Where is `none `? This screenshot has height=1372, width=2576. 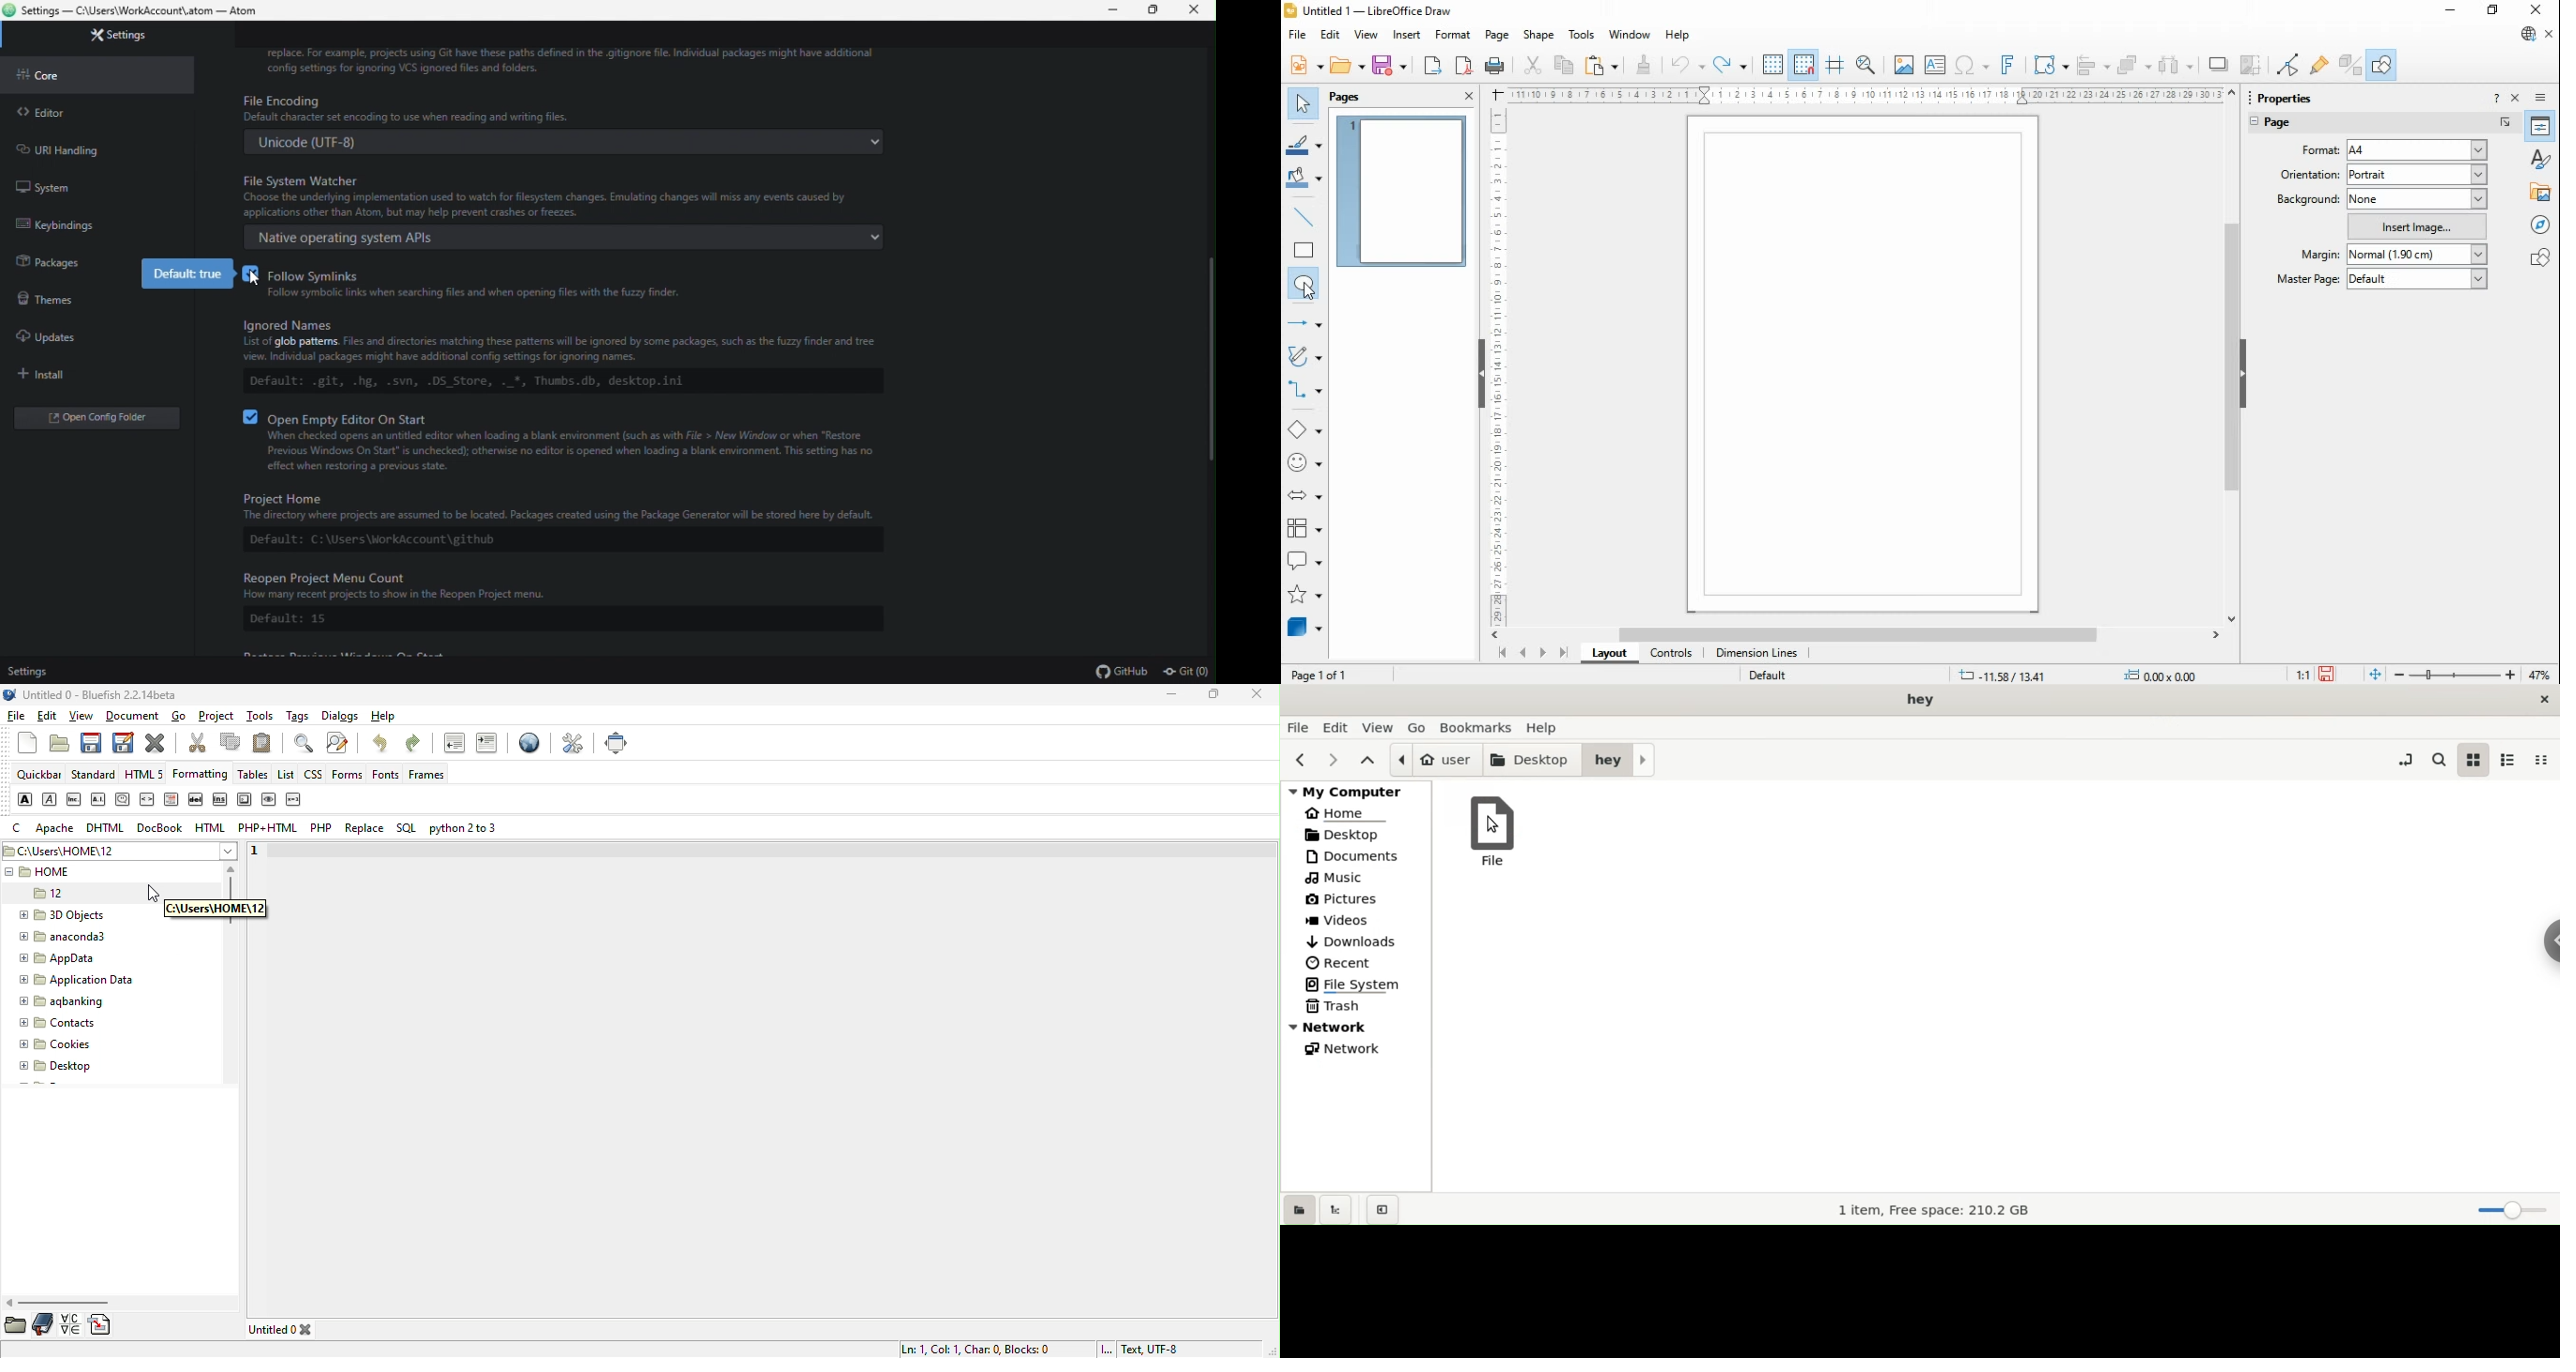 none  is located at coordinates (2418, 199).